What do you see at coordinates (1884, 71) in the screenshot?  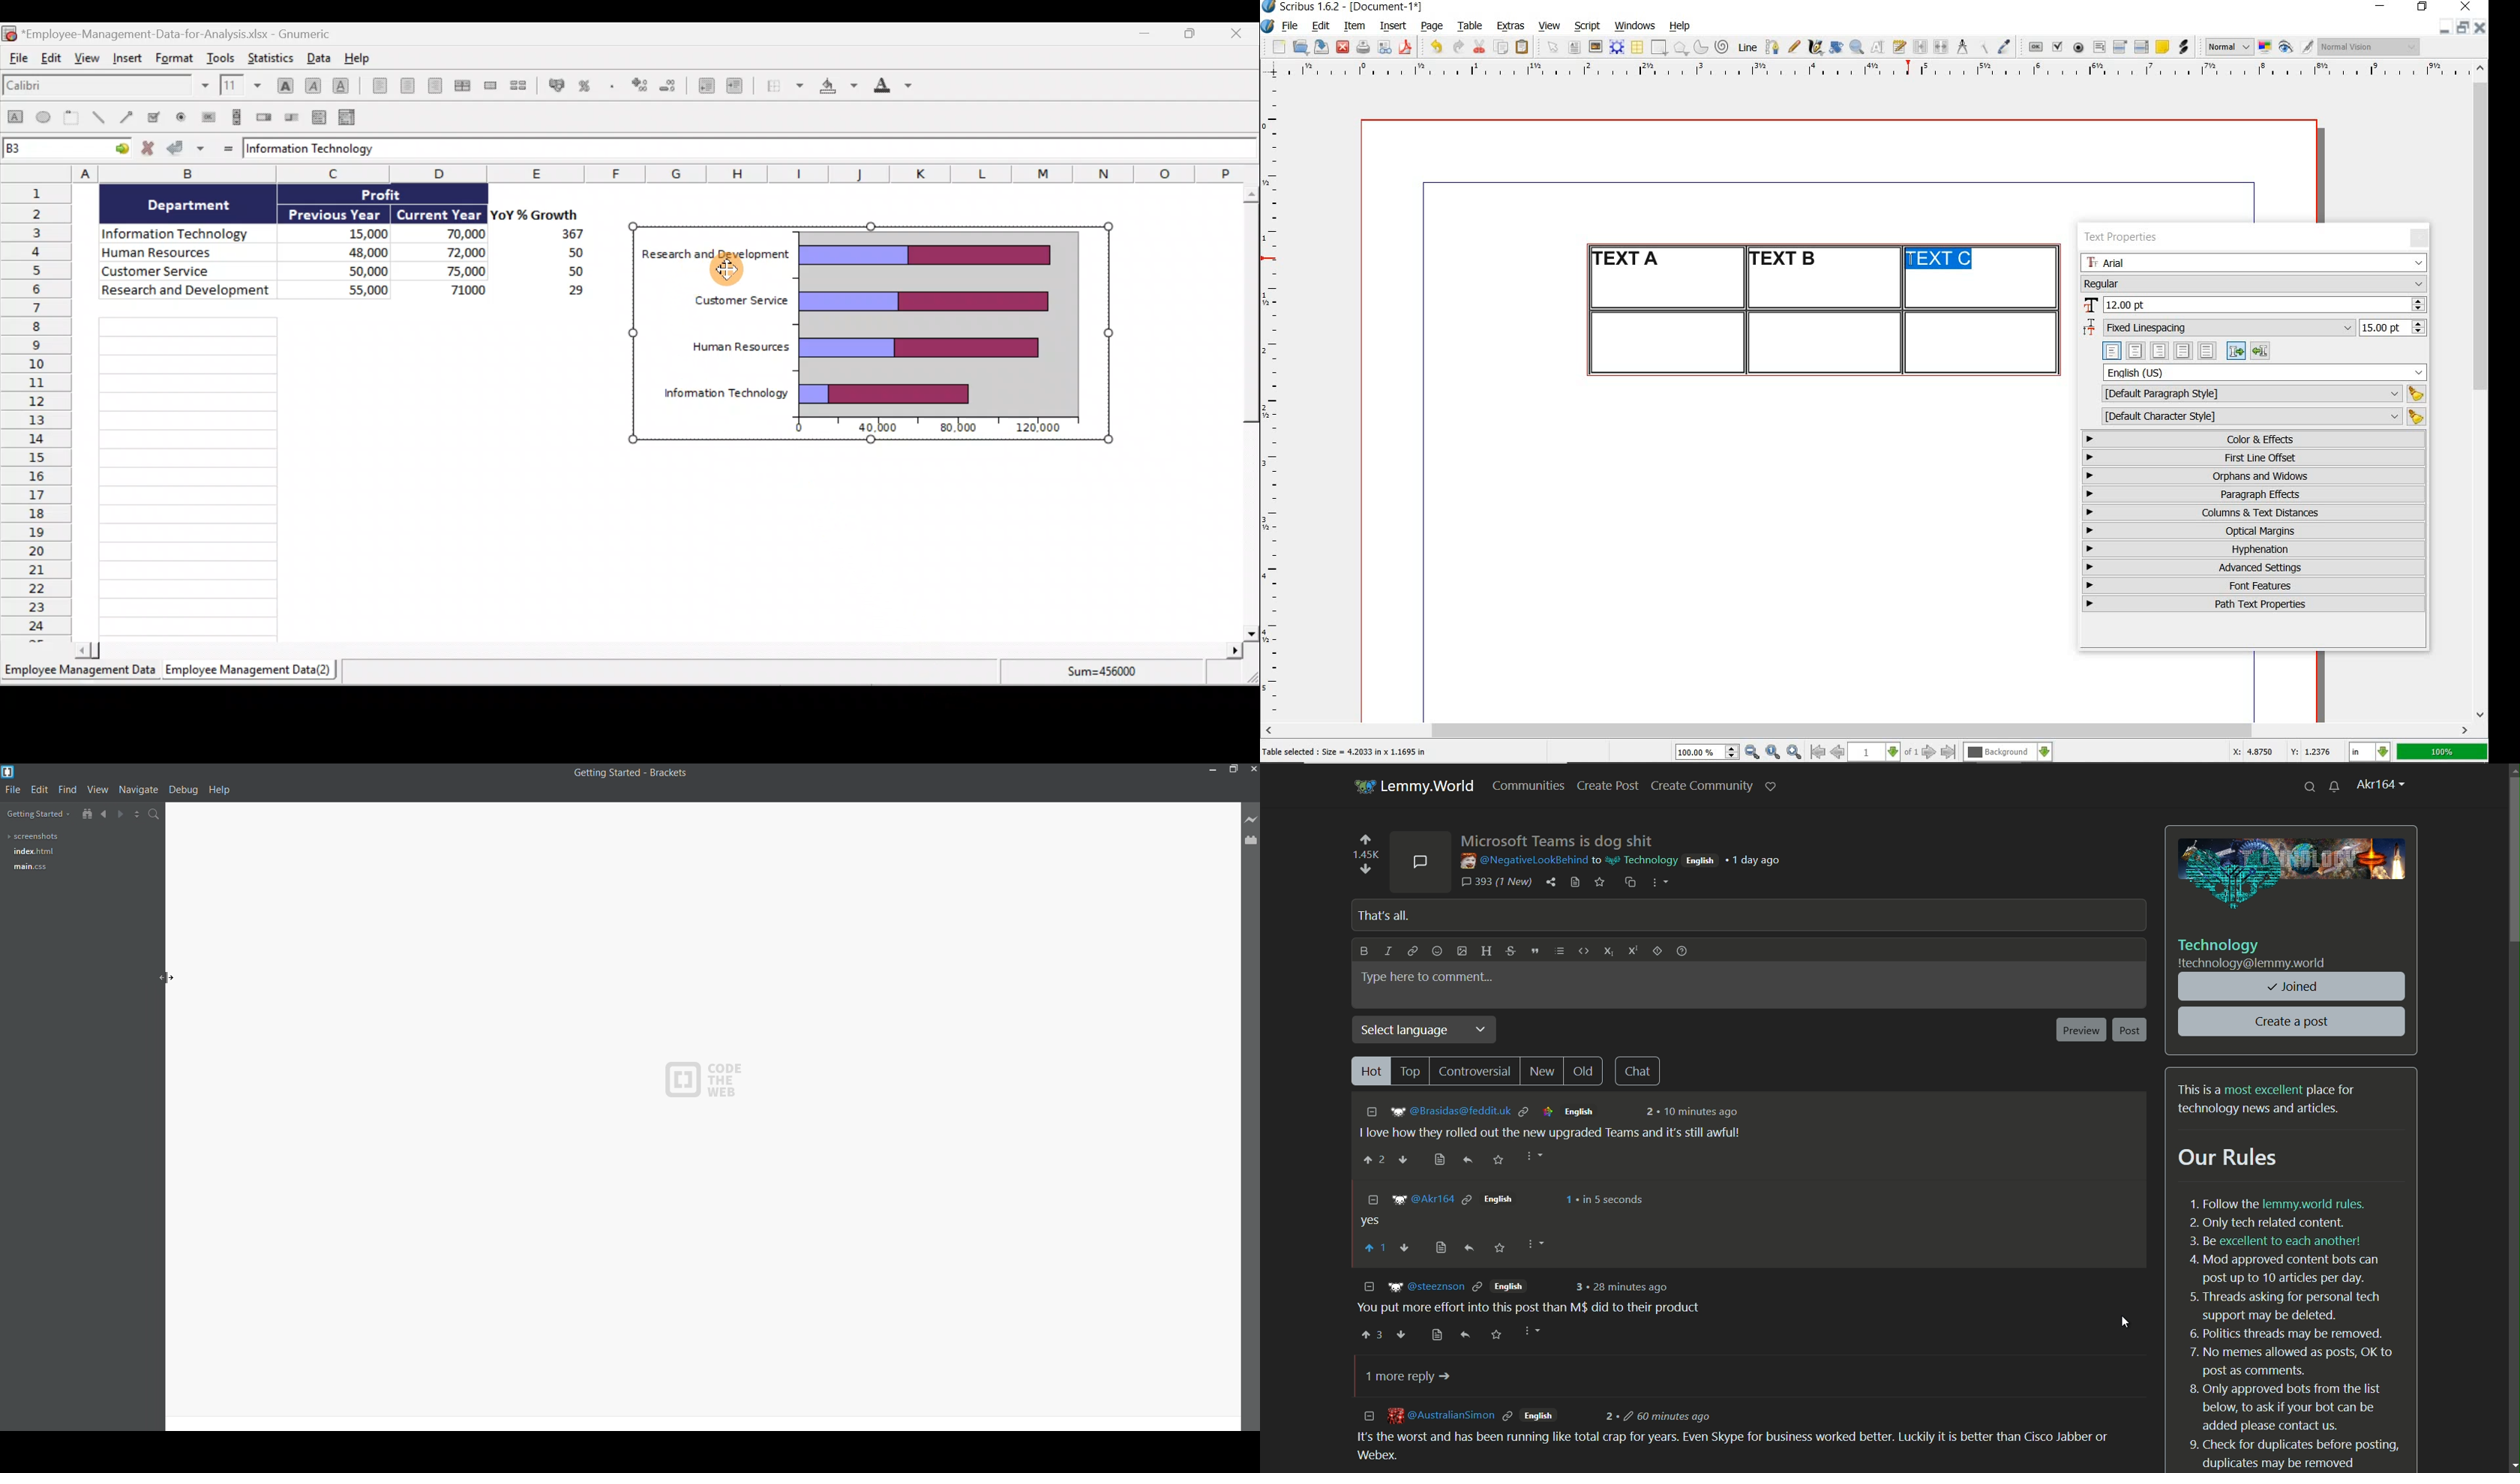 I see `ruler` at bounding box center [1884, 71].